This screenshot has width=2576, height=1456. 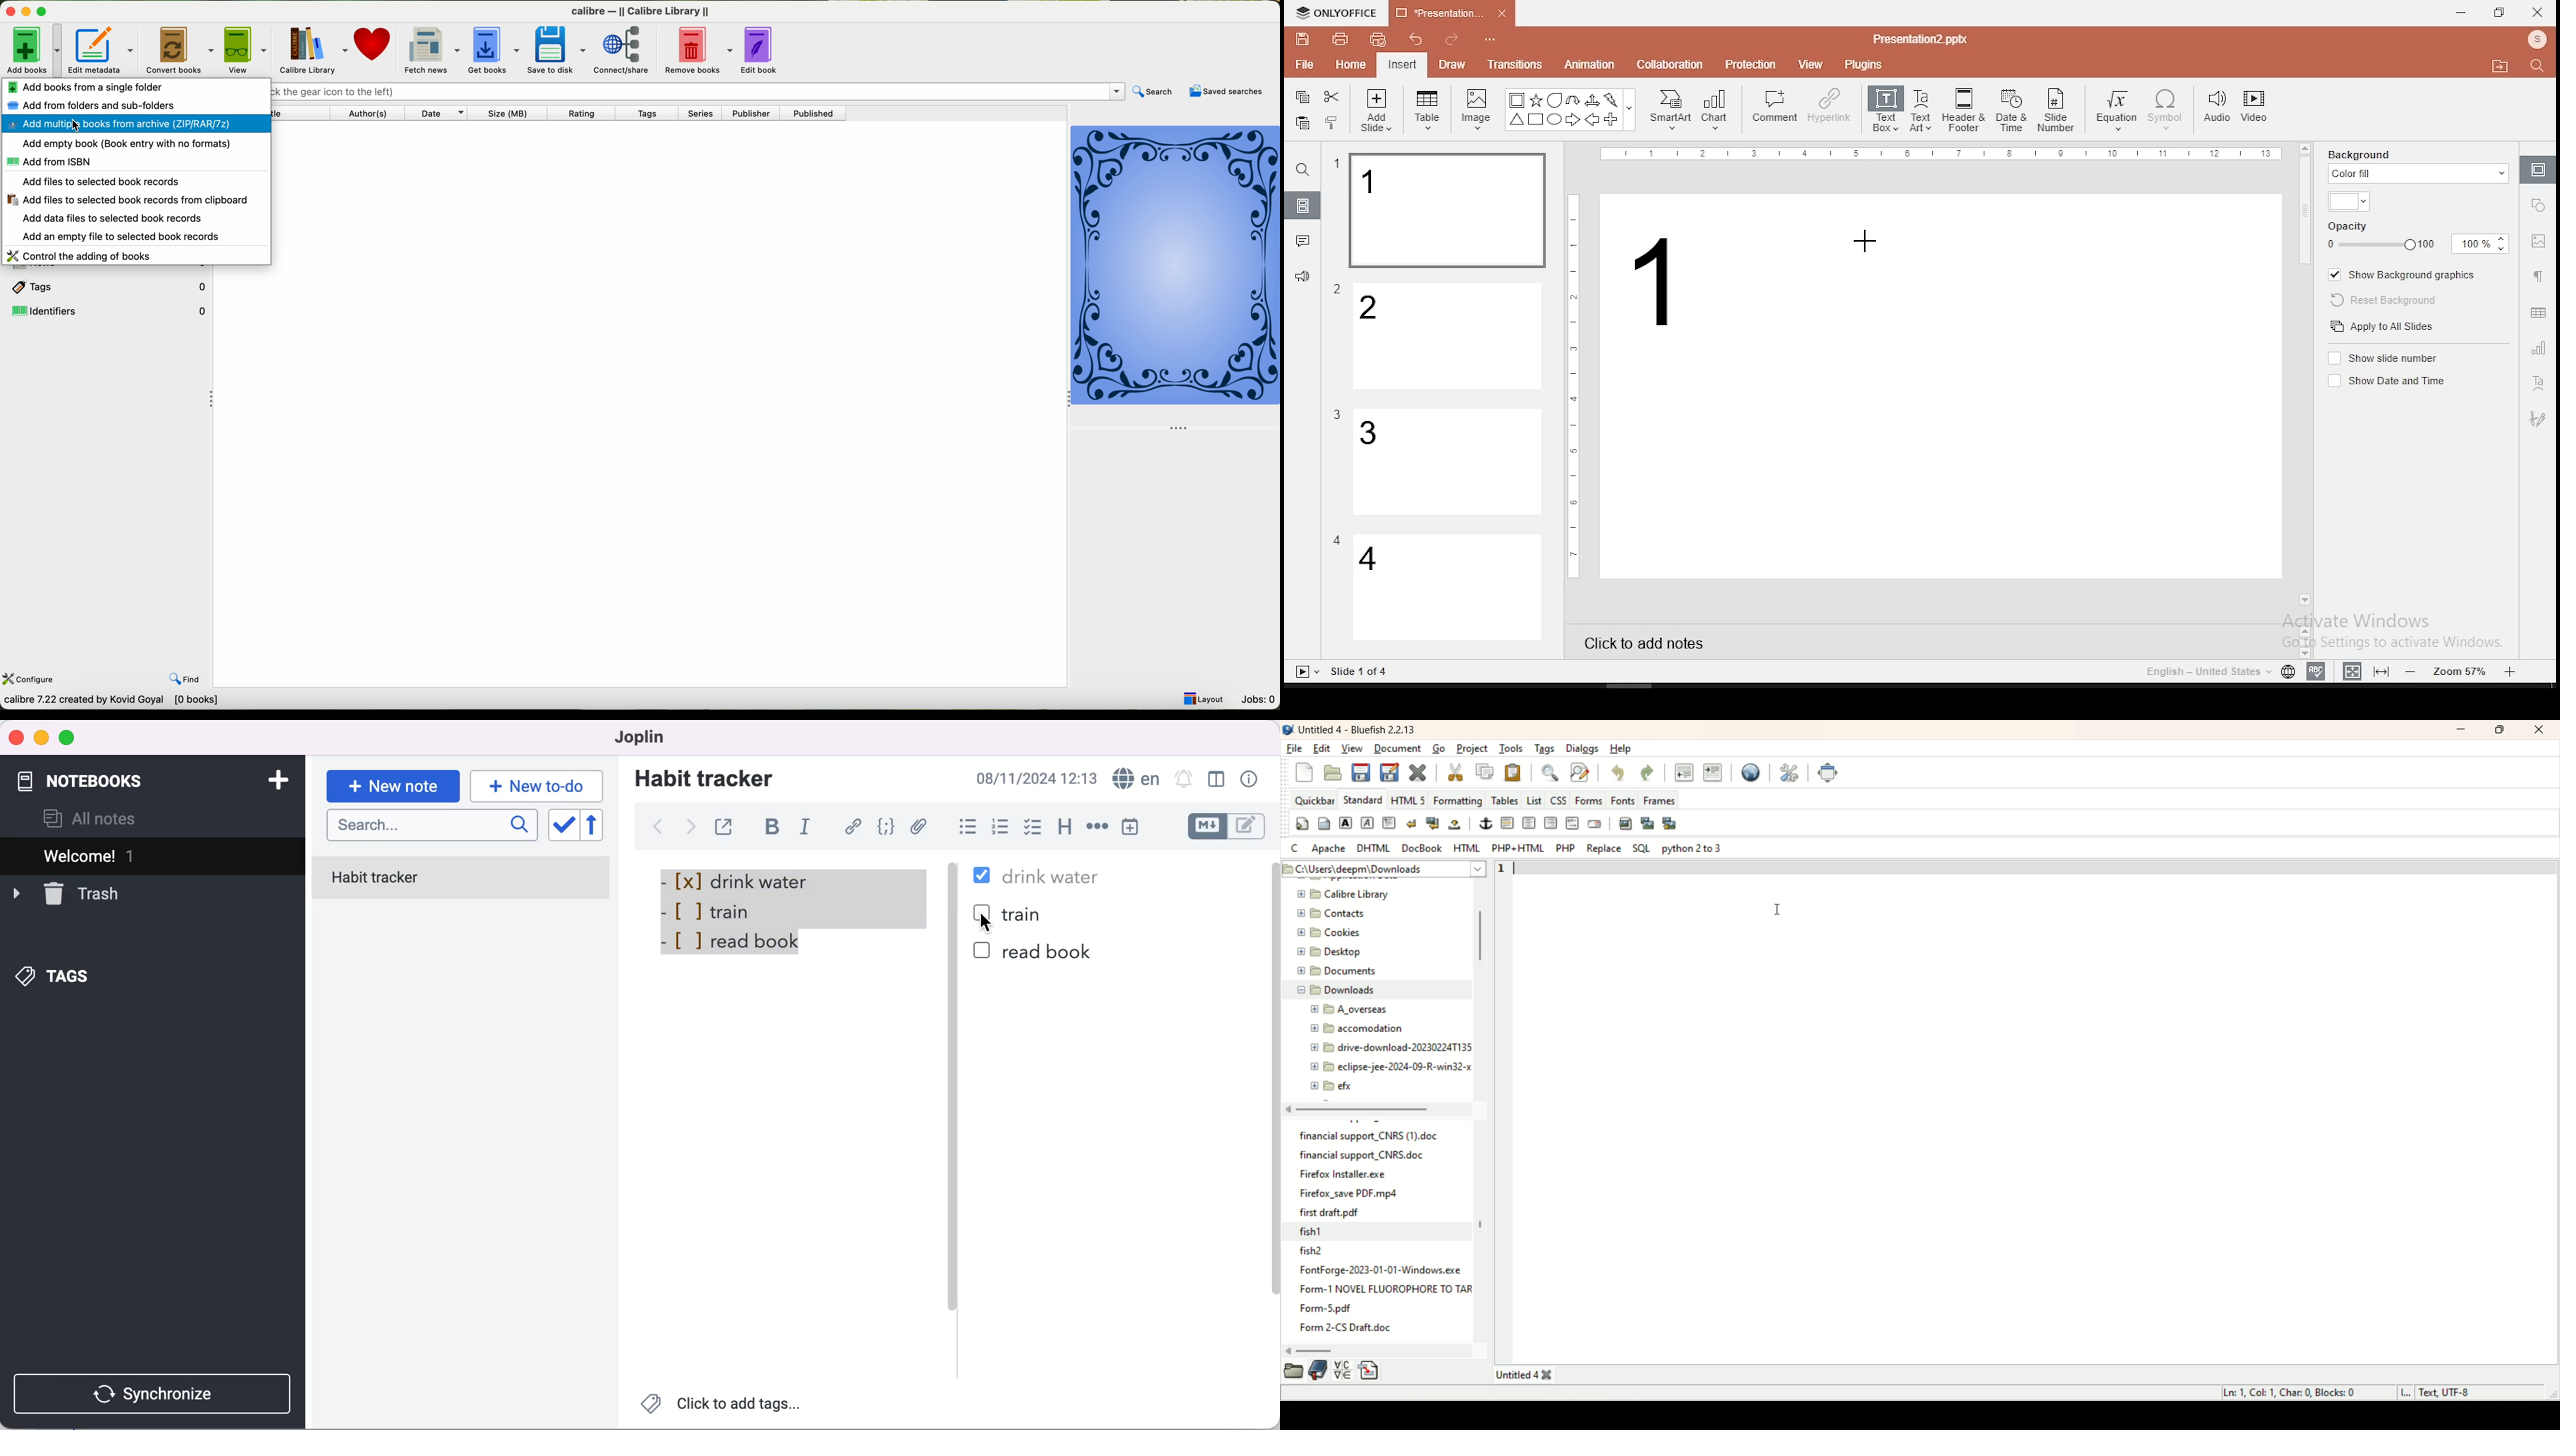 What do you see at coordinates (696, 91) in the screenshot?
I see `search bar` at bounding box center [696, 91].